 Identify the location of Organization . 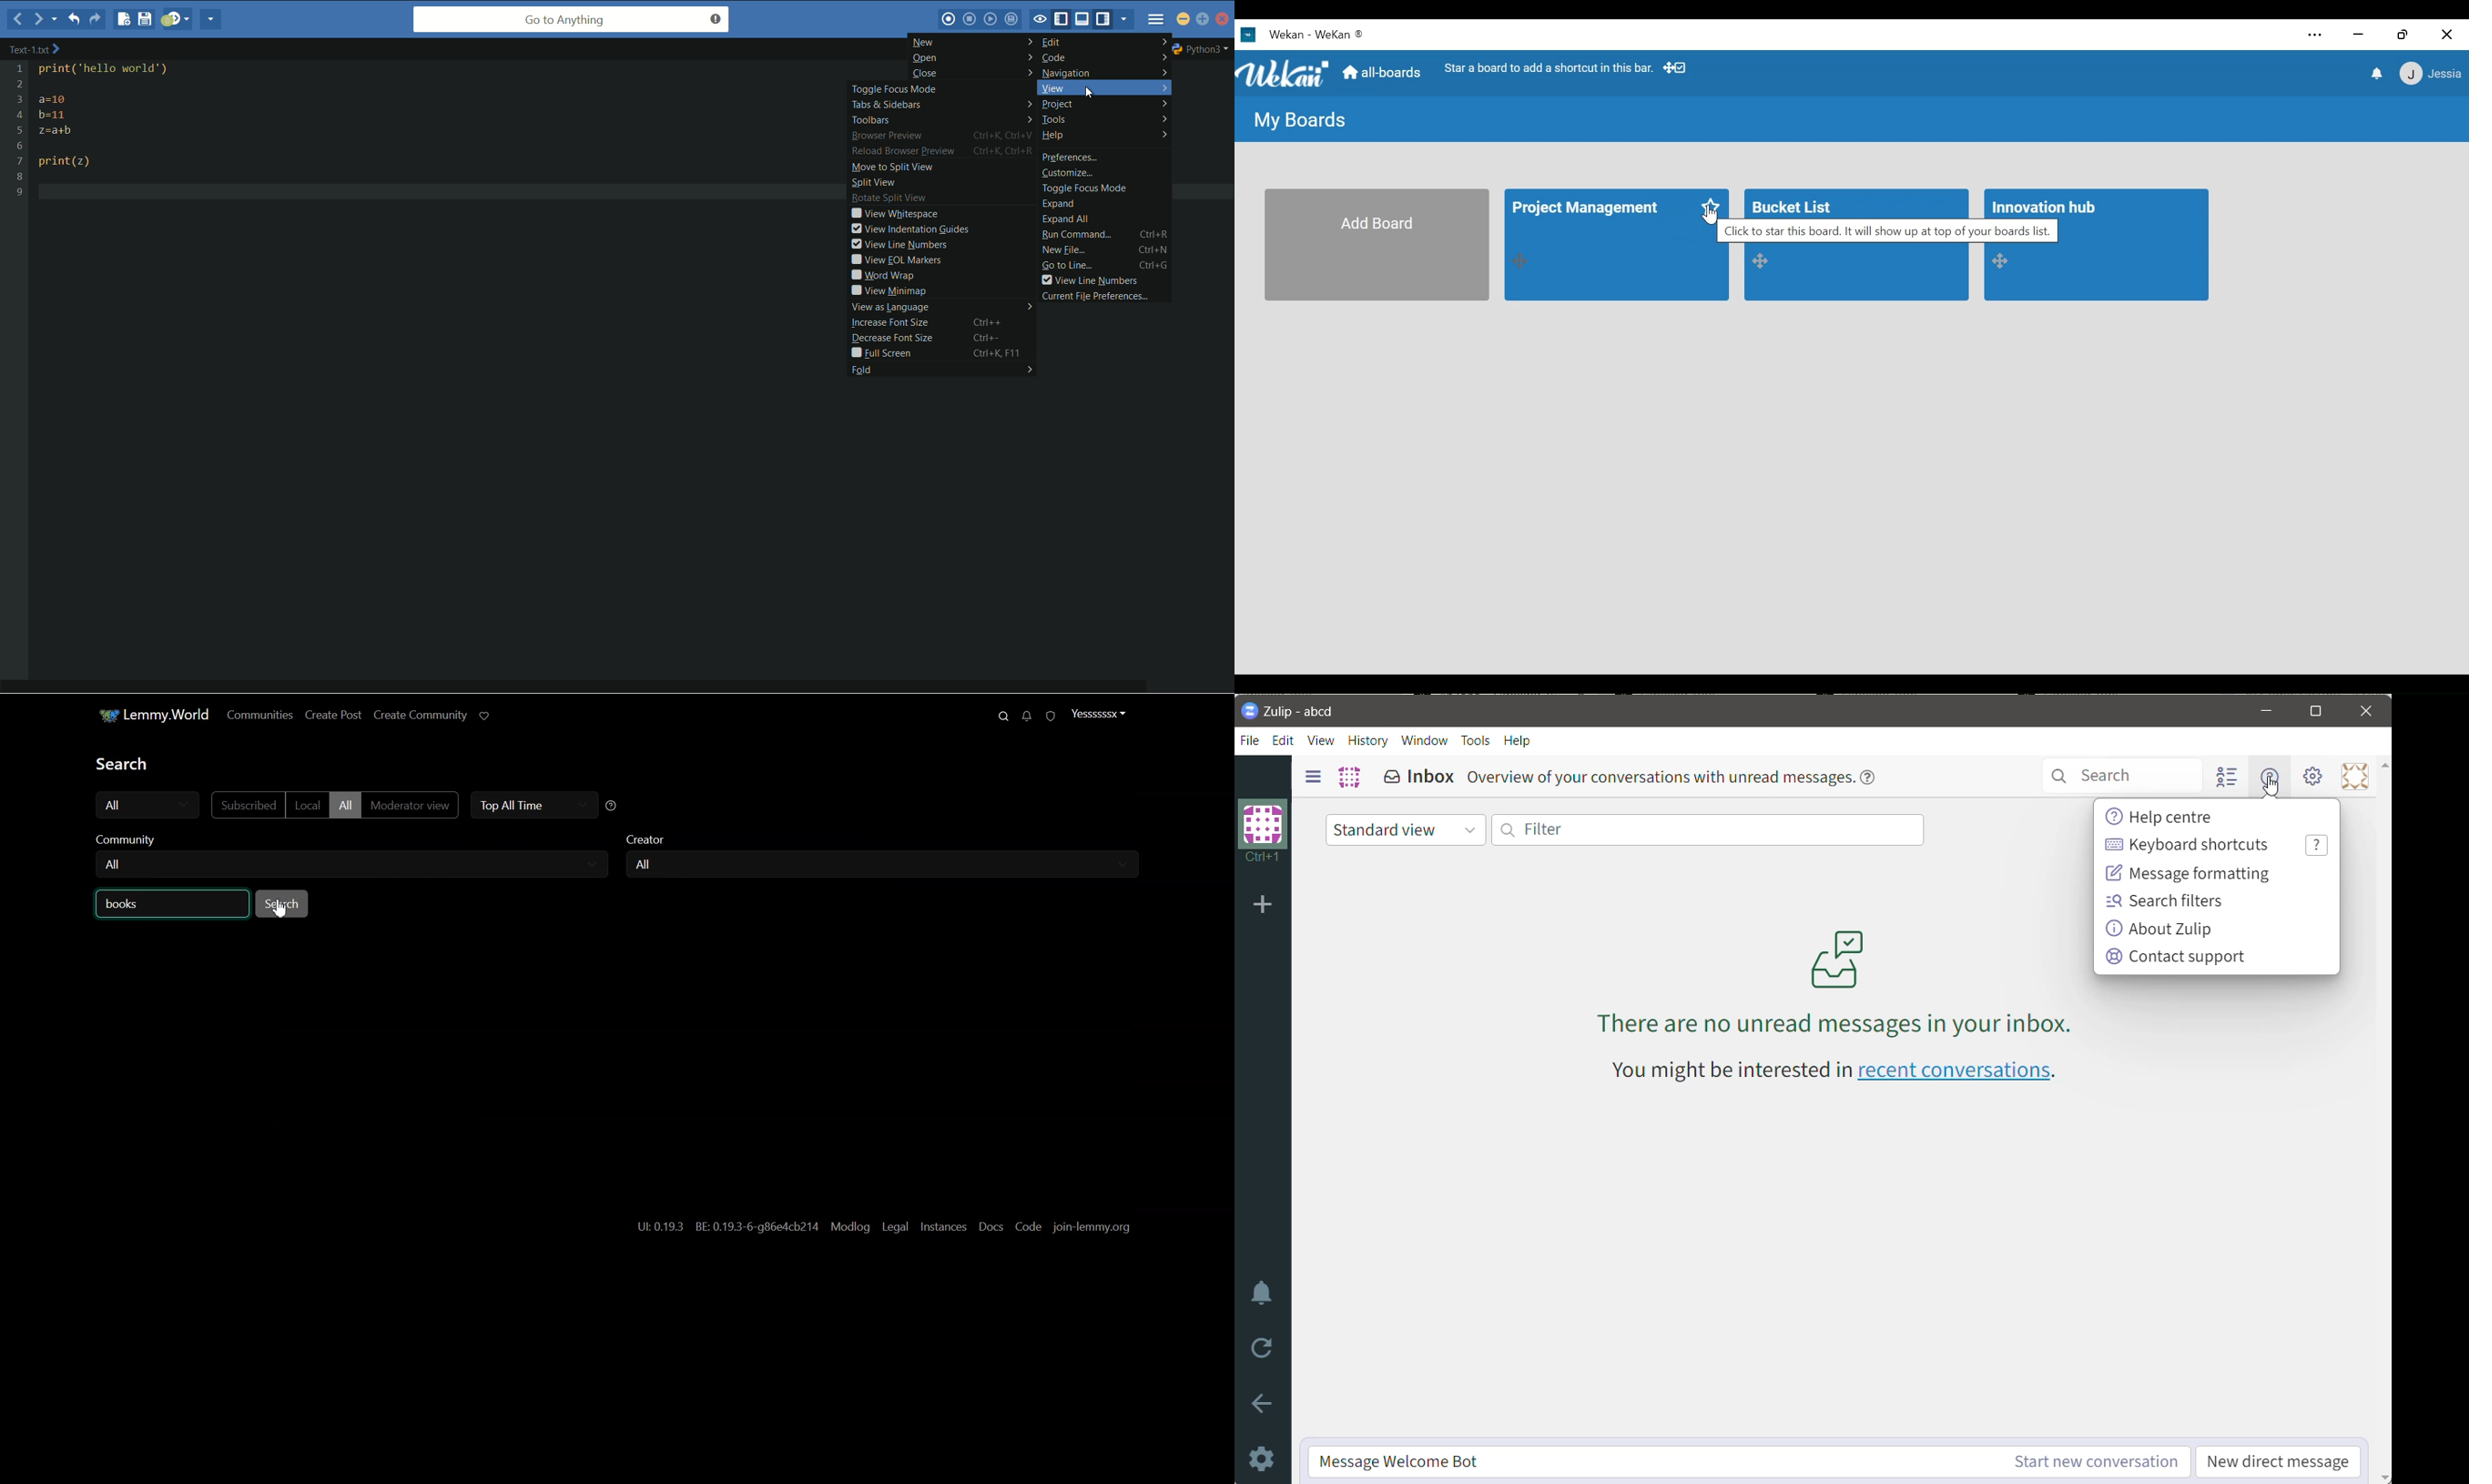
(1349, 778).